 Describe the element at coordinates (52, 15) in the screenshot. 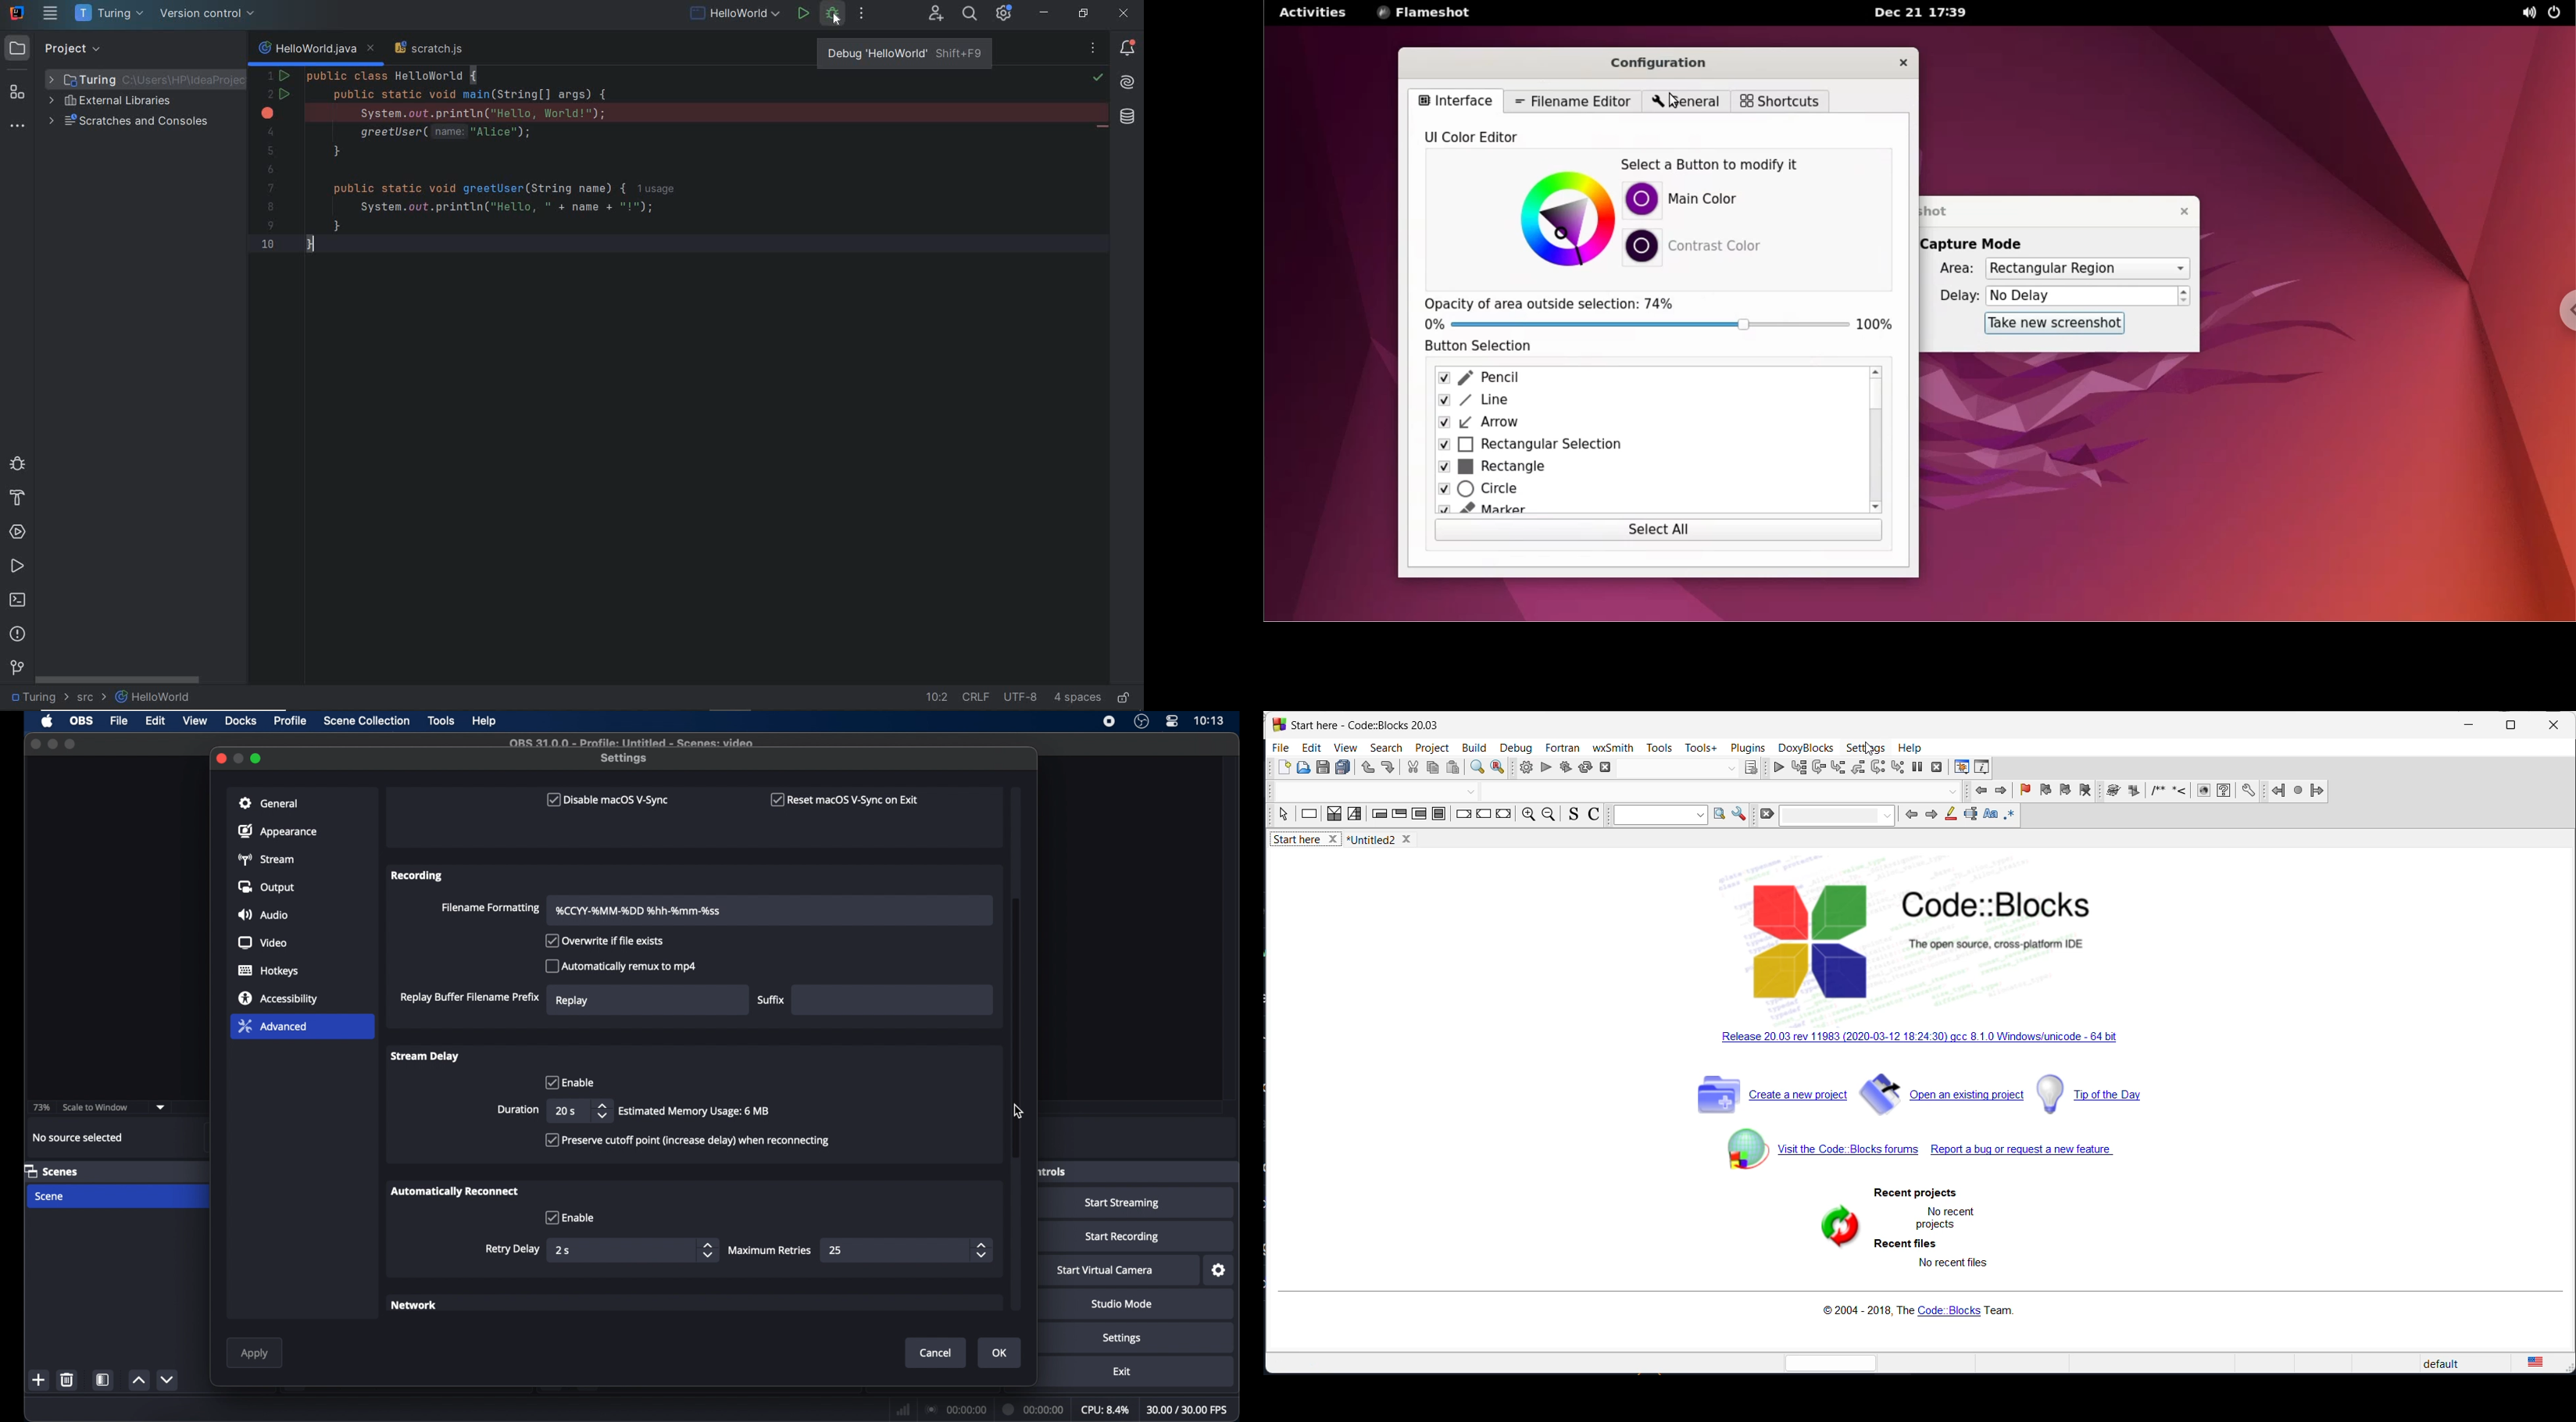

I see `main menu` at that location.